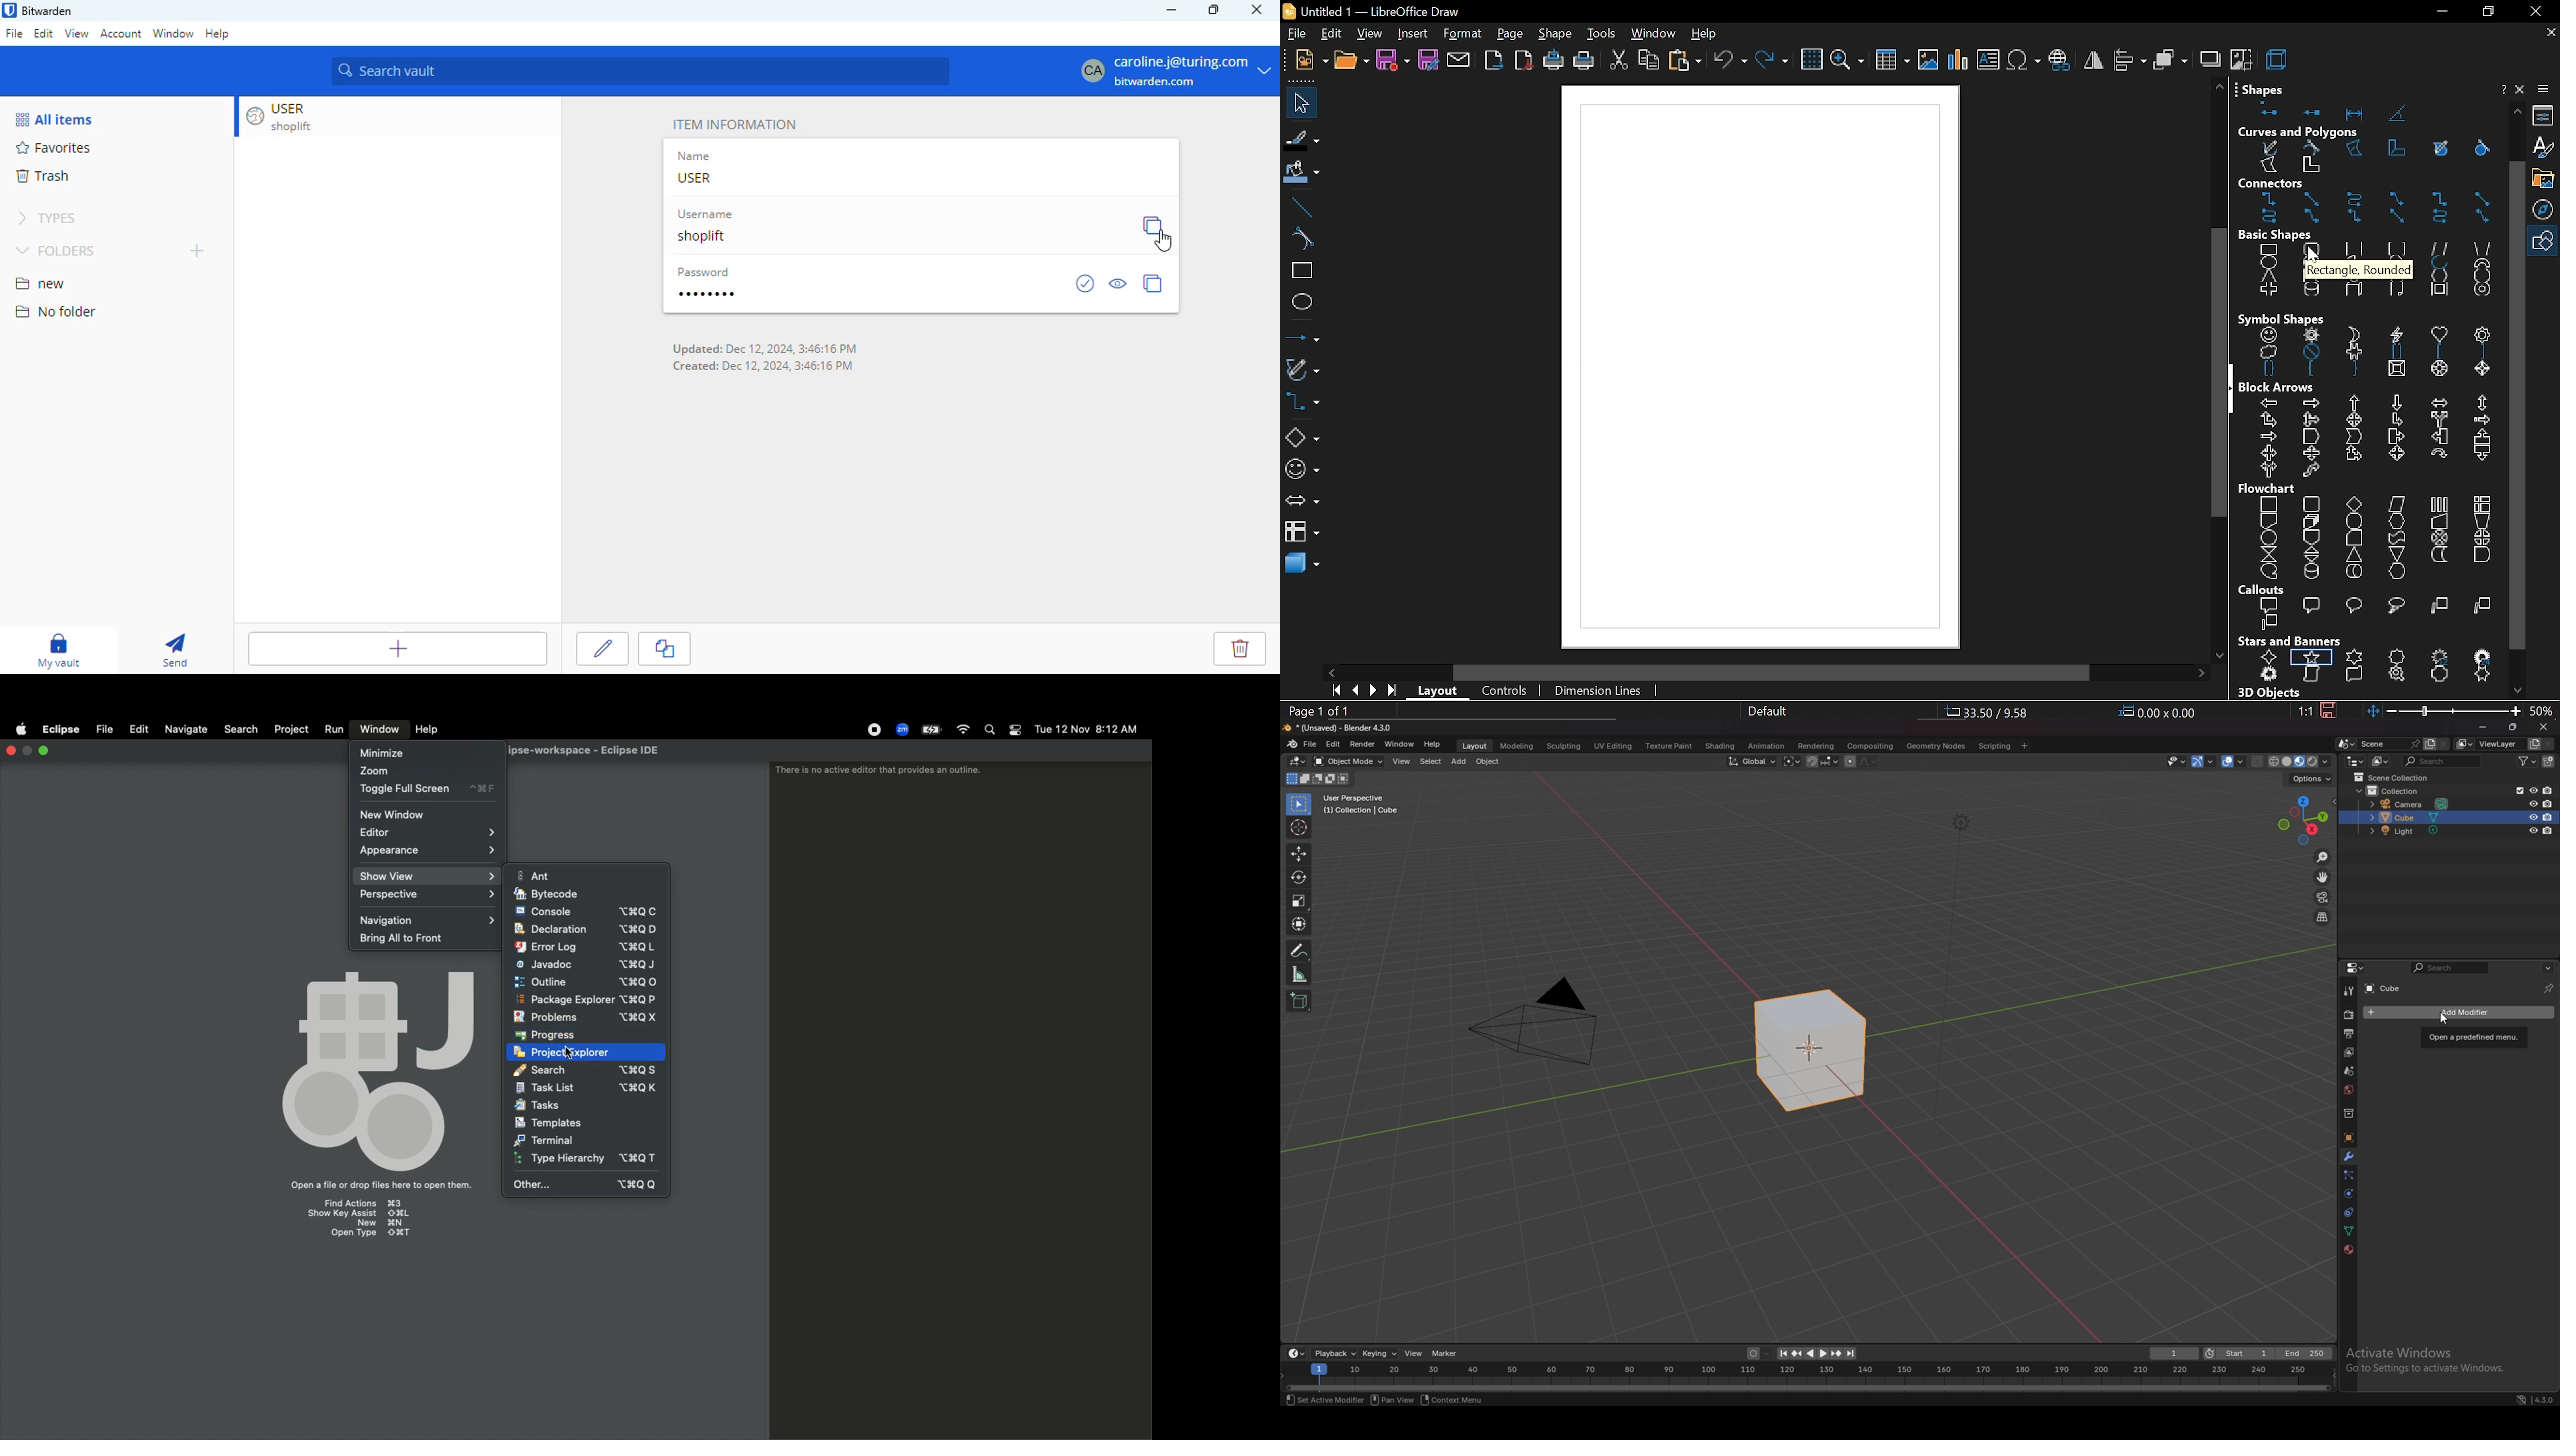 This screenshot has width=2576, height=1456. What do you see at coordinates (2440, 13) in the screenshot?
I see `minimize` at bounding box center [2440, 13].